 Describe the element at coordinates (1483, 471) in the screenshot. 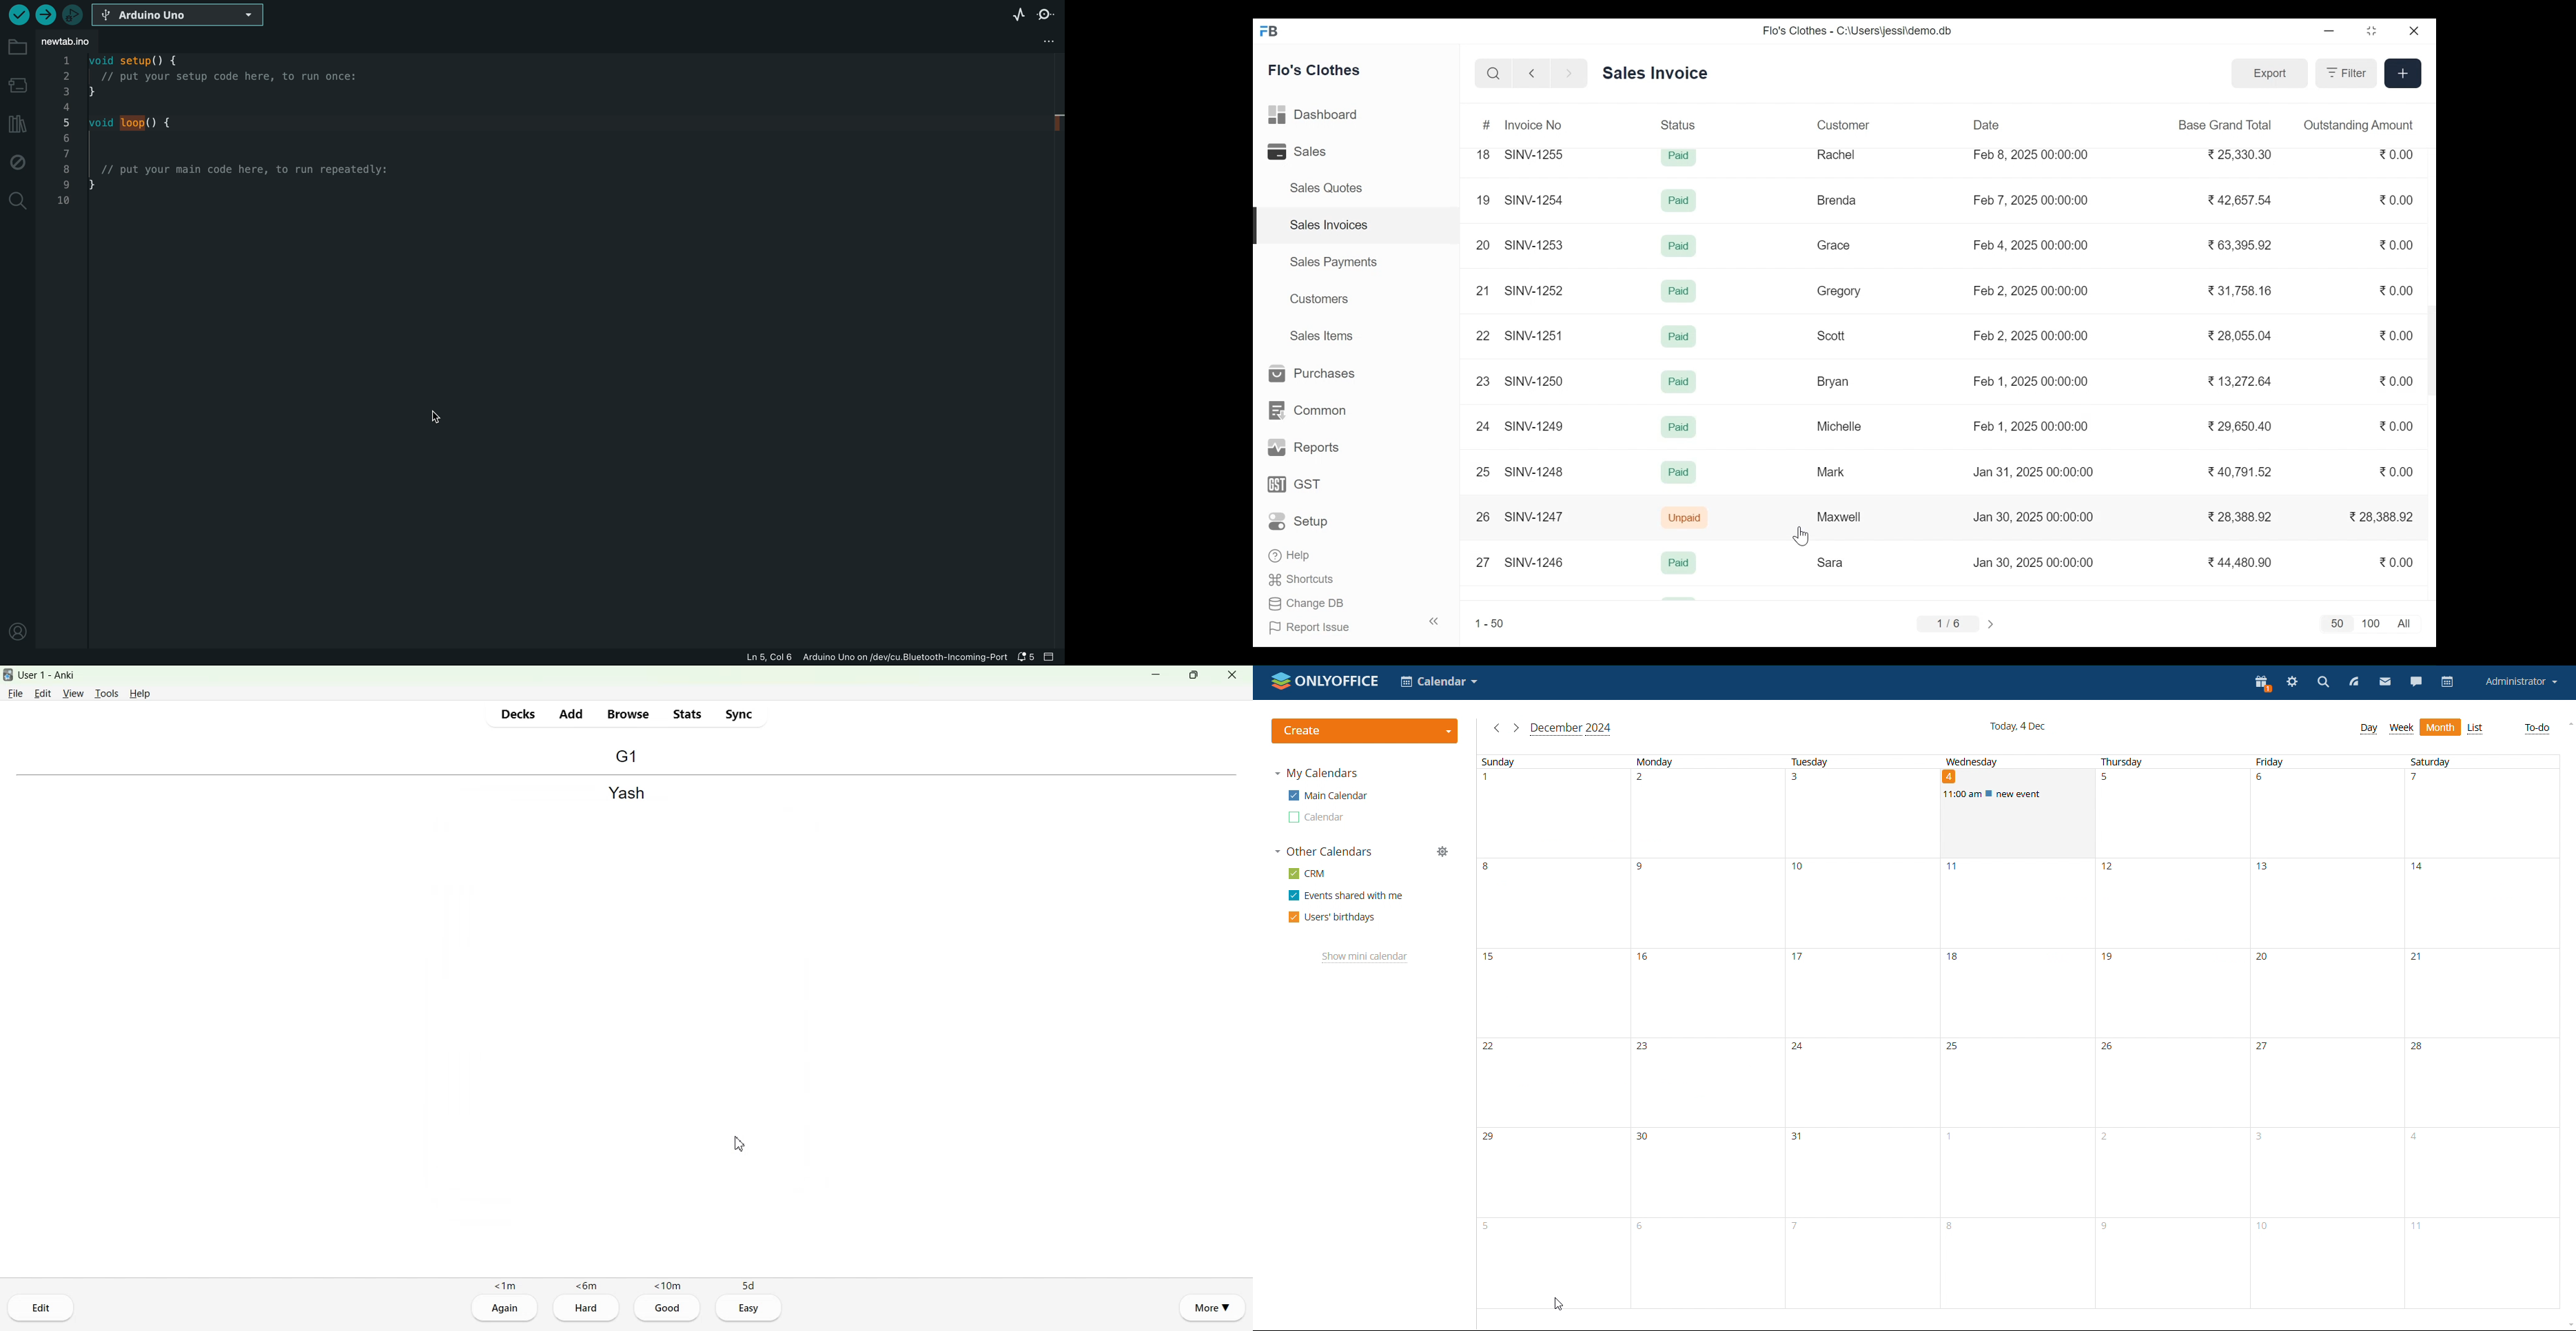

I see `25` at that location.